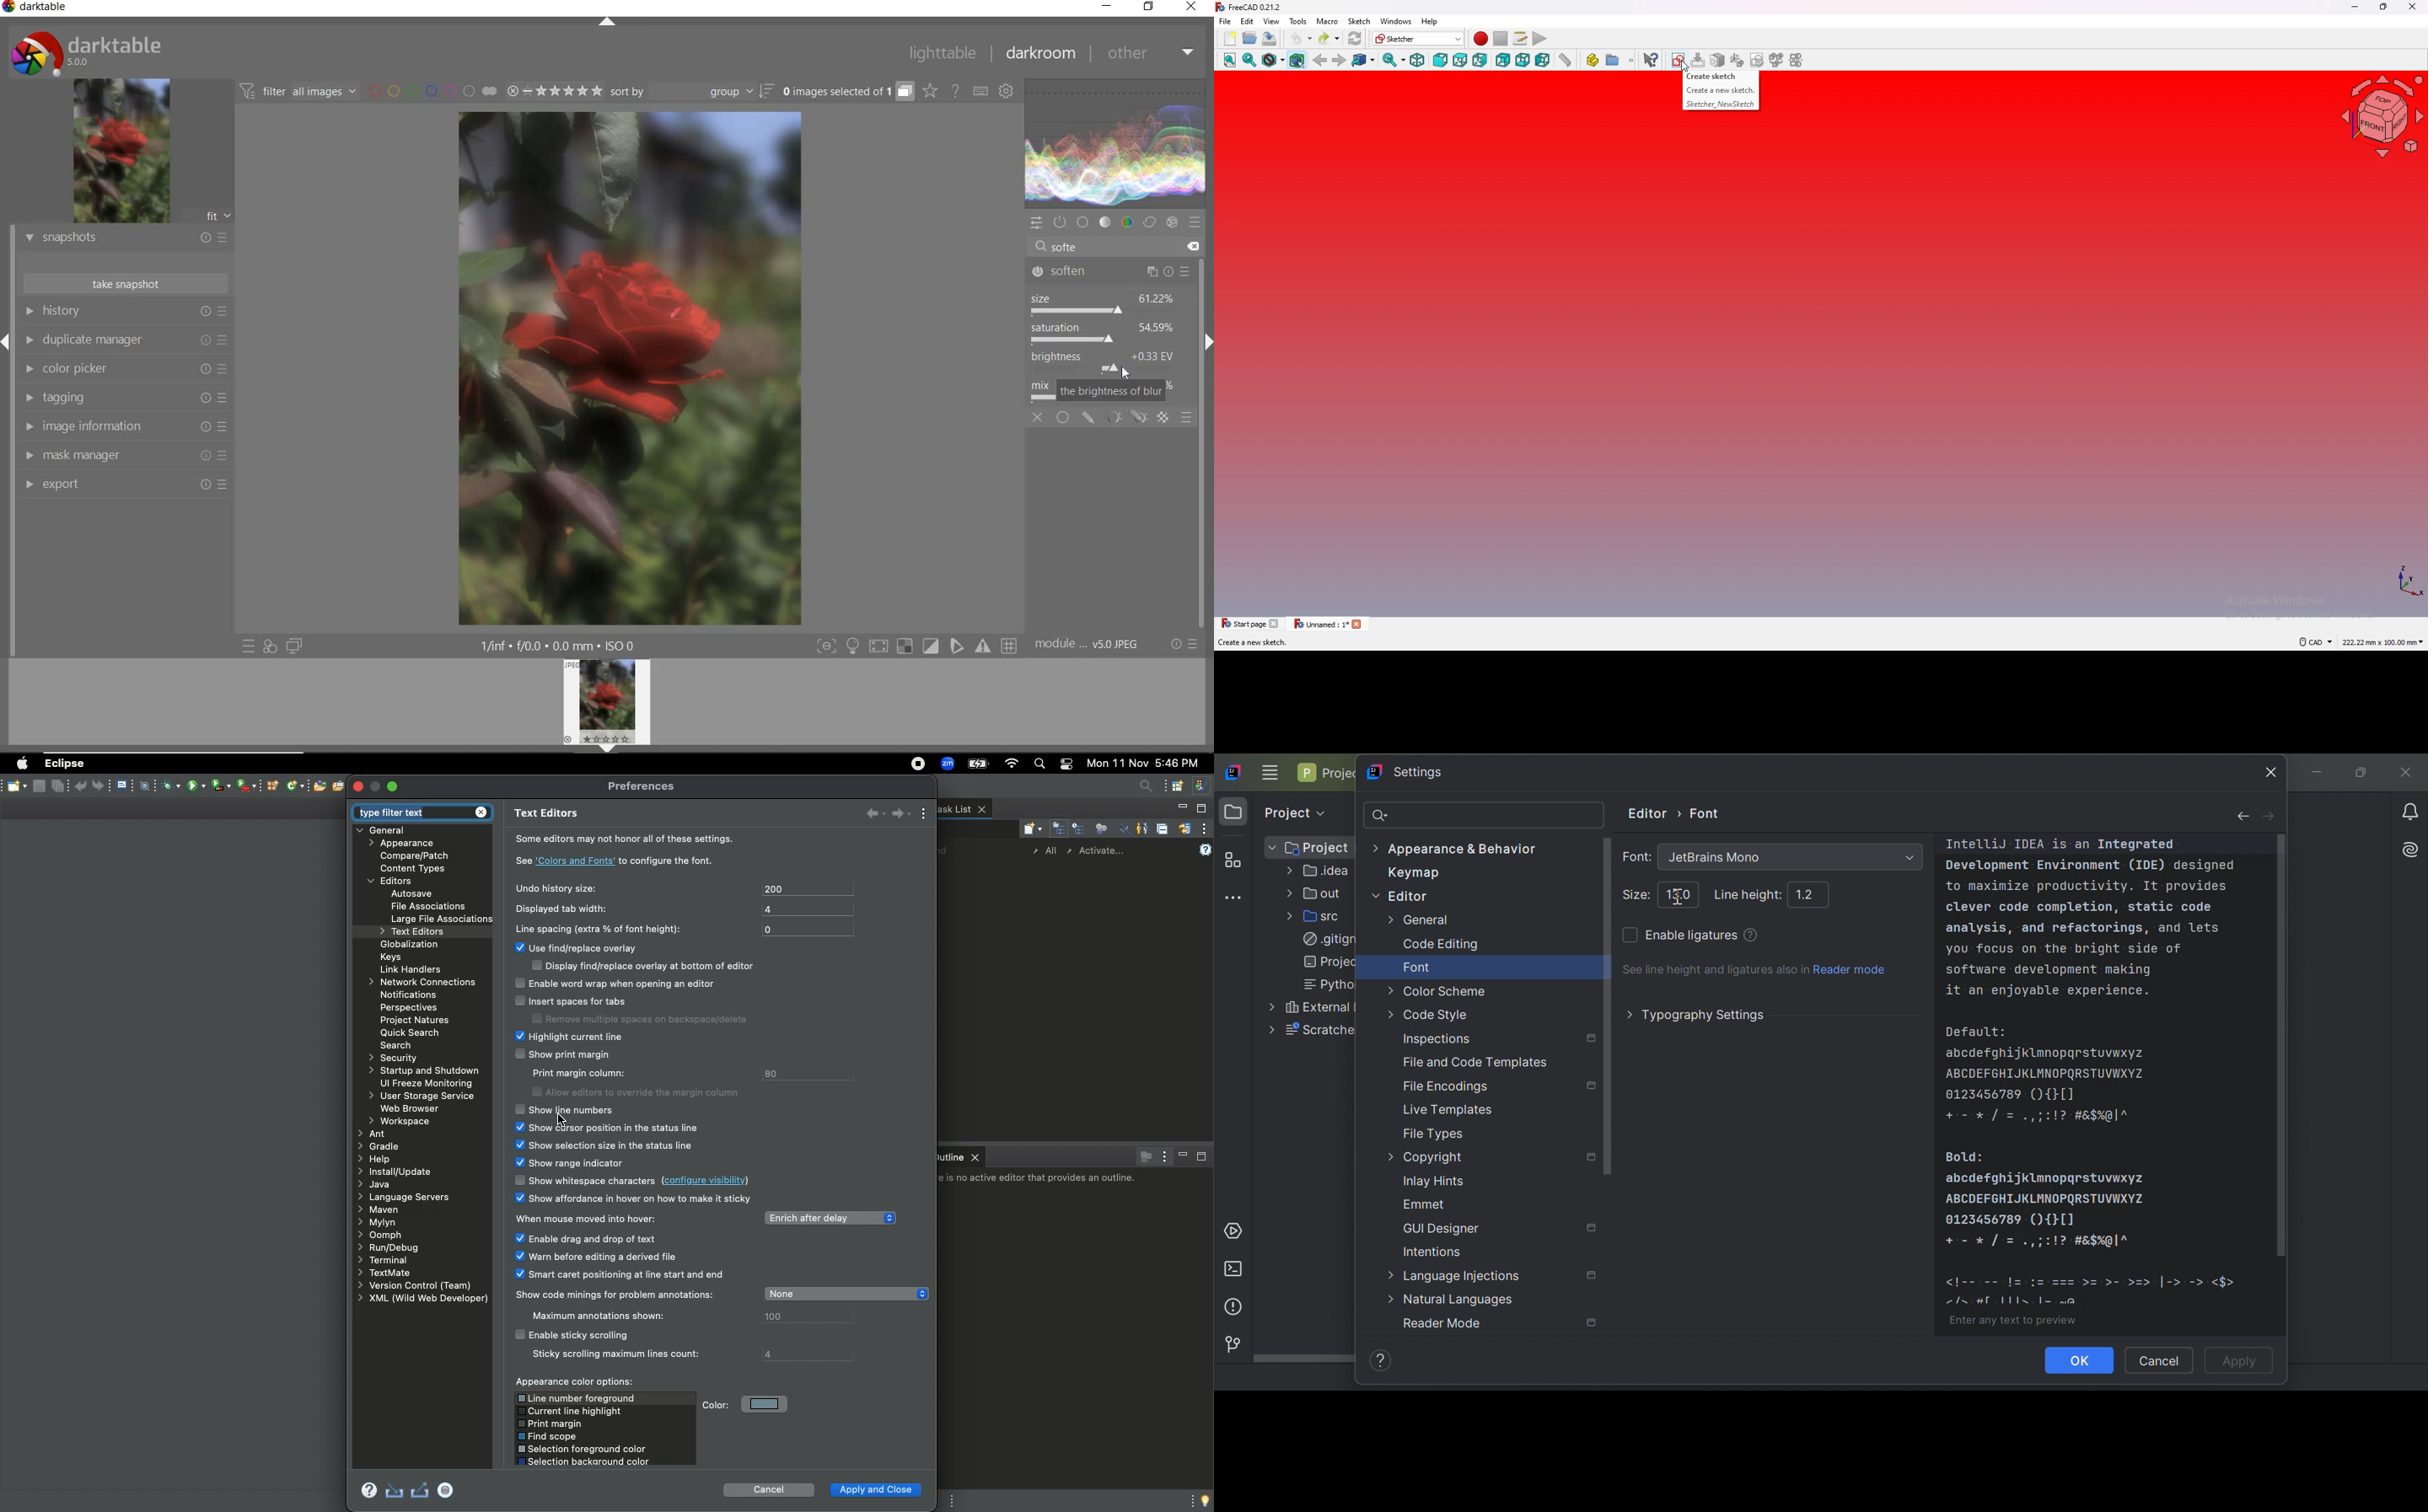 The image size is (2436, 1512). Describe the element at coordinates (1909, 857) in the screenshot. I see `Drop down` at that location.